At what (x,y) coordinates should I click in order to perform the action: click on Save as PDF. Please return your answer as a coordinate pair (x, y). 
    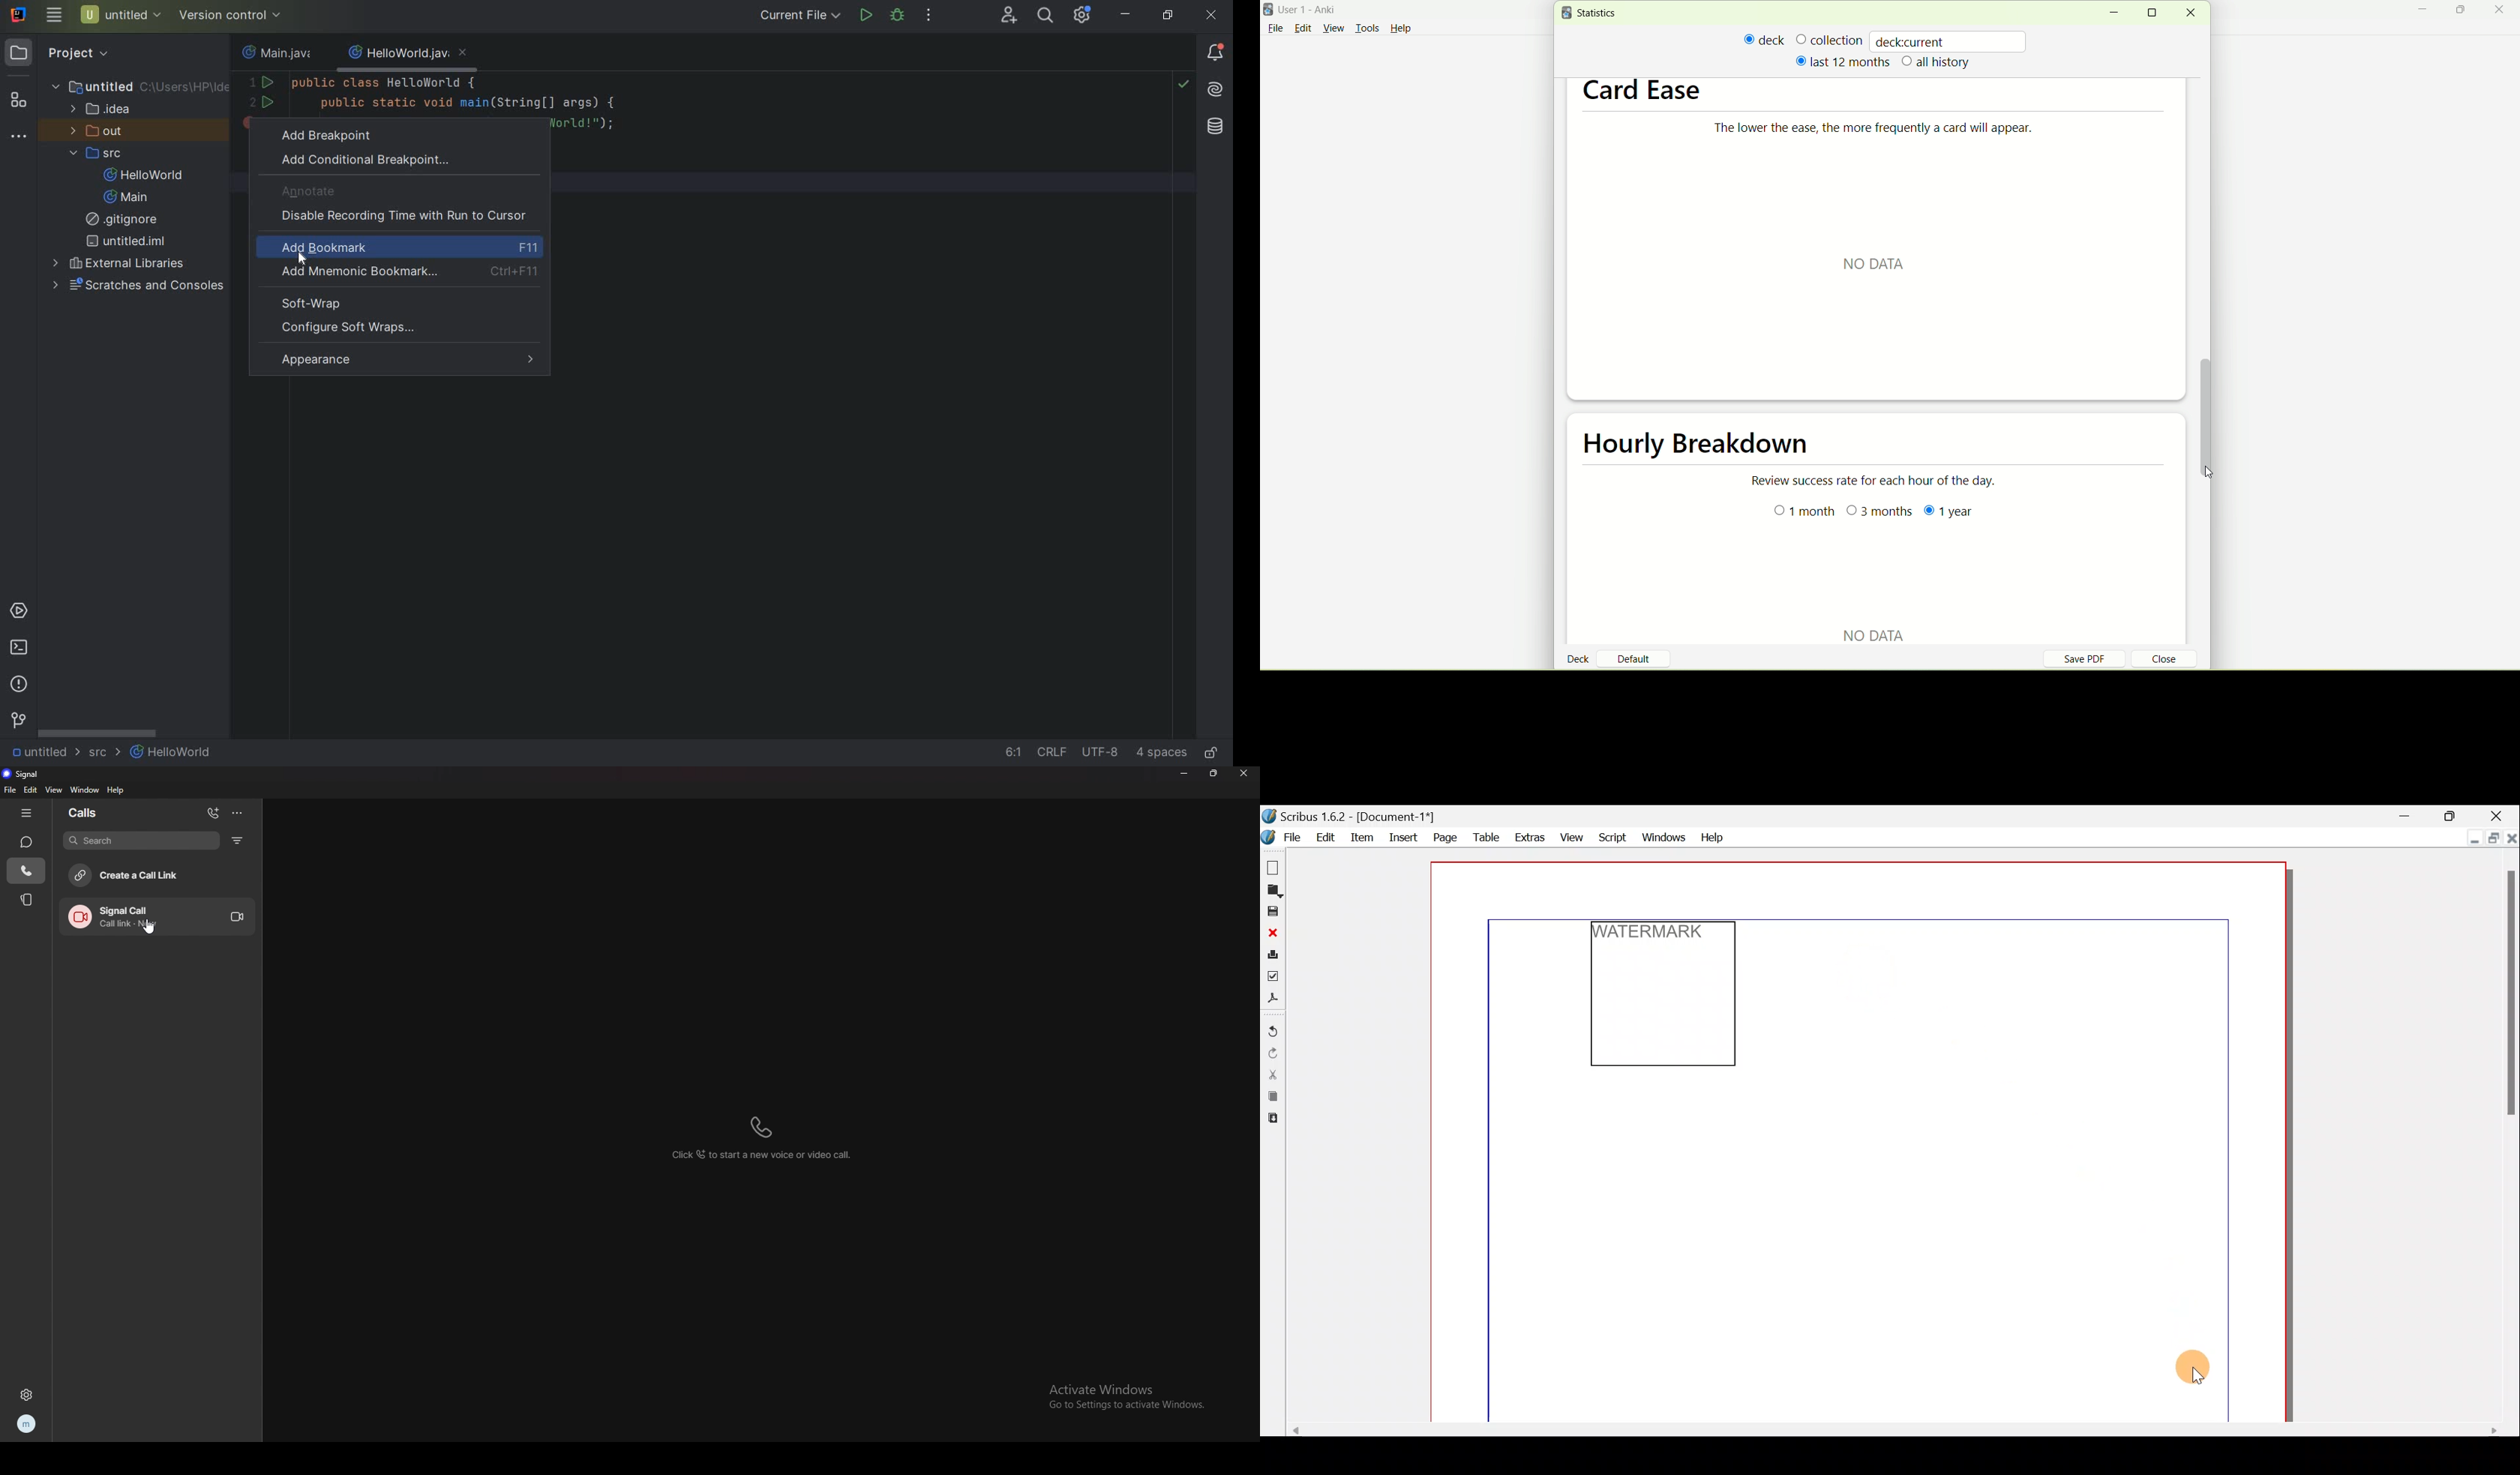
    Looking at the image, I should click on (1272, 1000).